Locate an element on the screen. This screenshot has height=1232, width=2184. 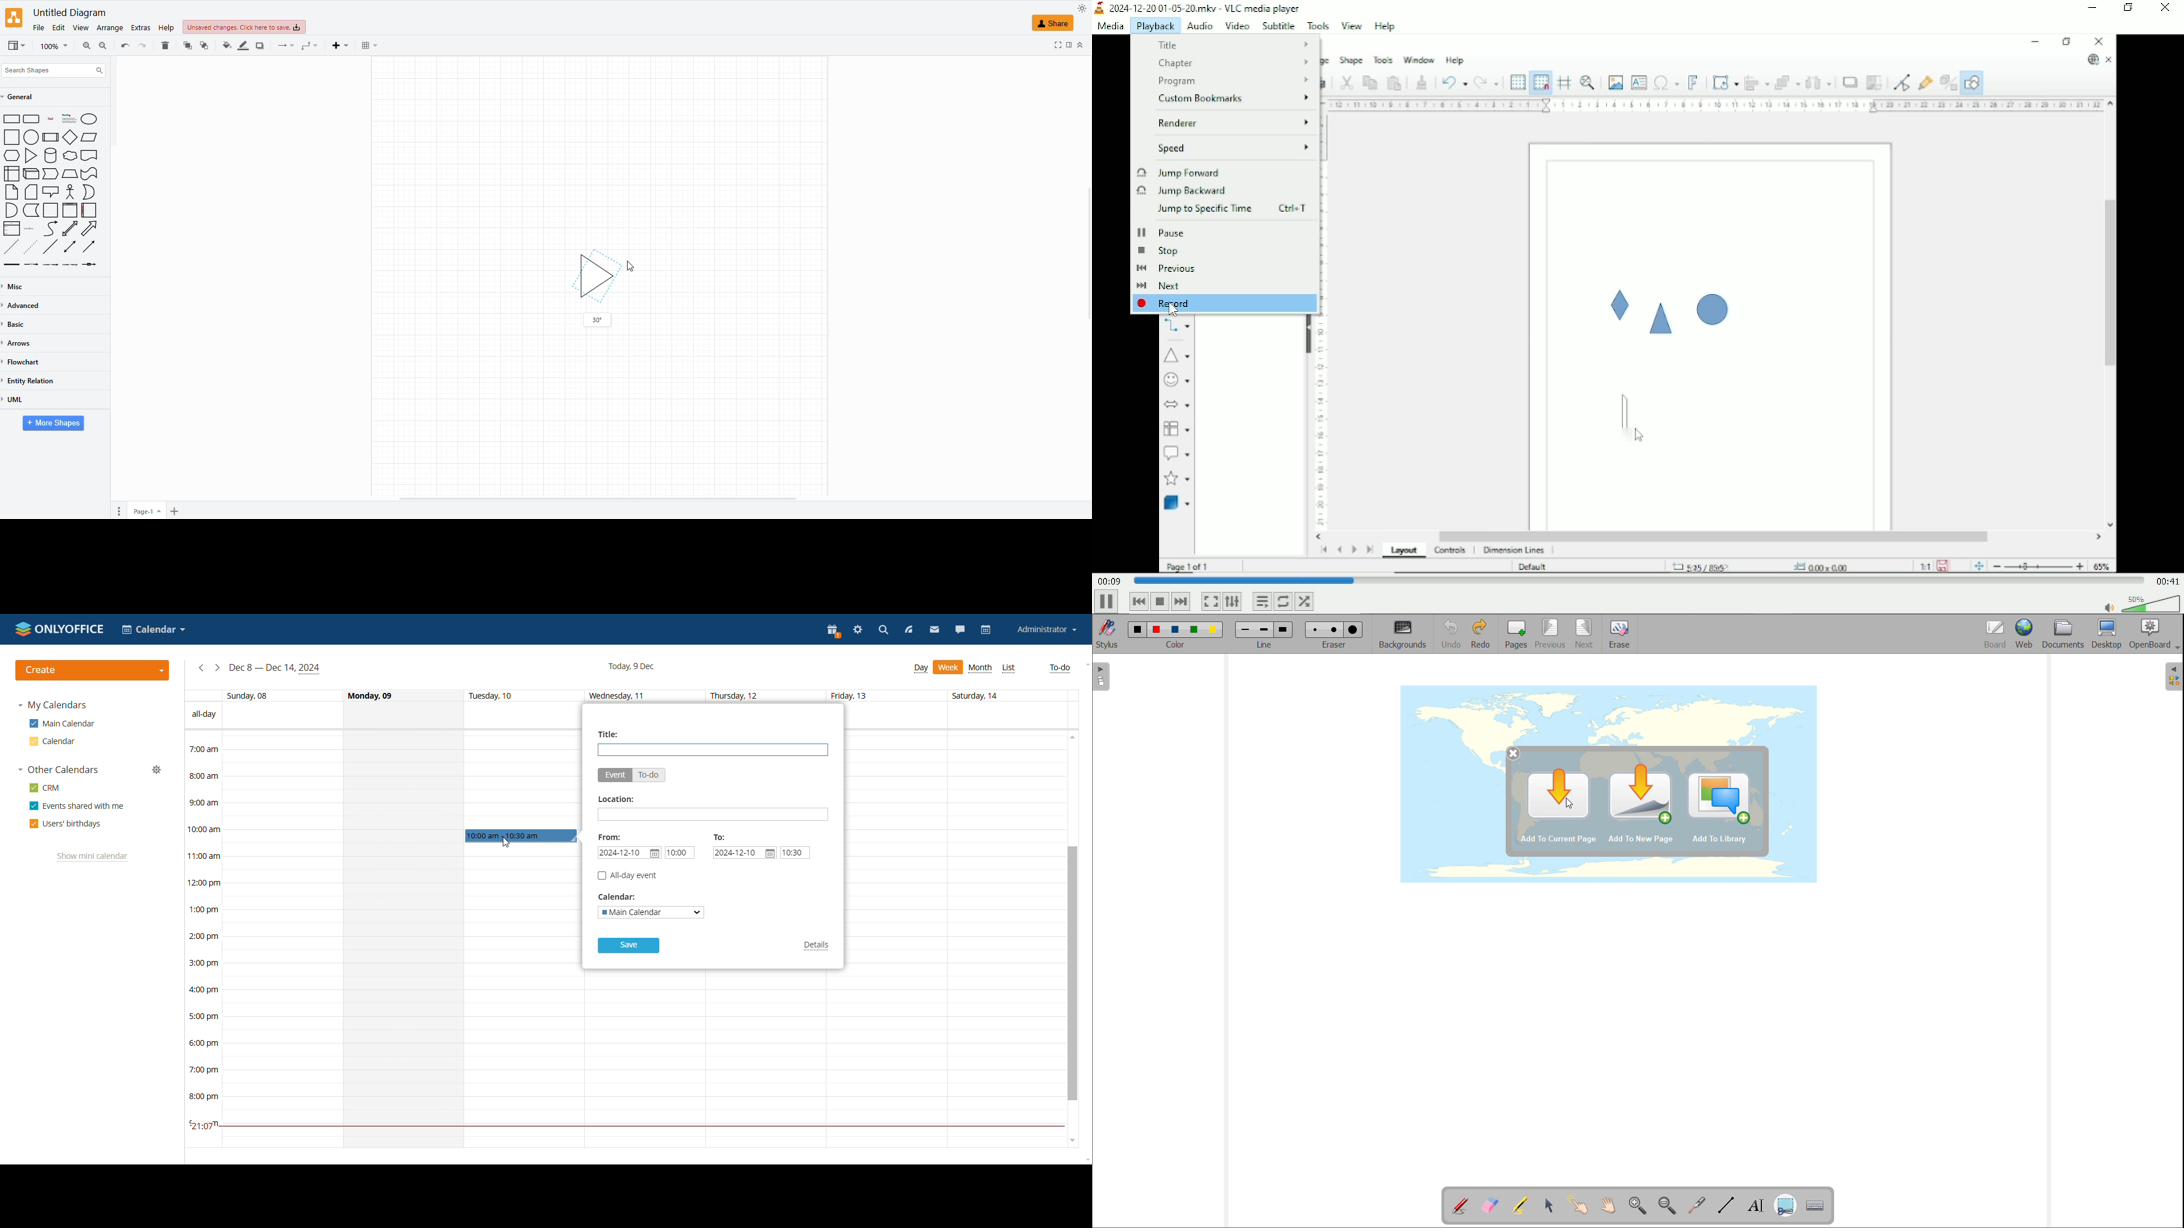
Title: is located at coordinates (611, 734).